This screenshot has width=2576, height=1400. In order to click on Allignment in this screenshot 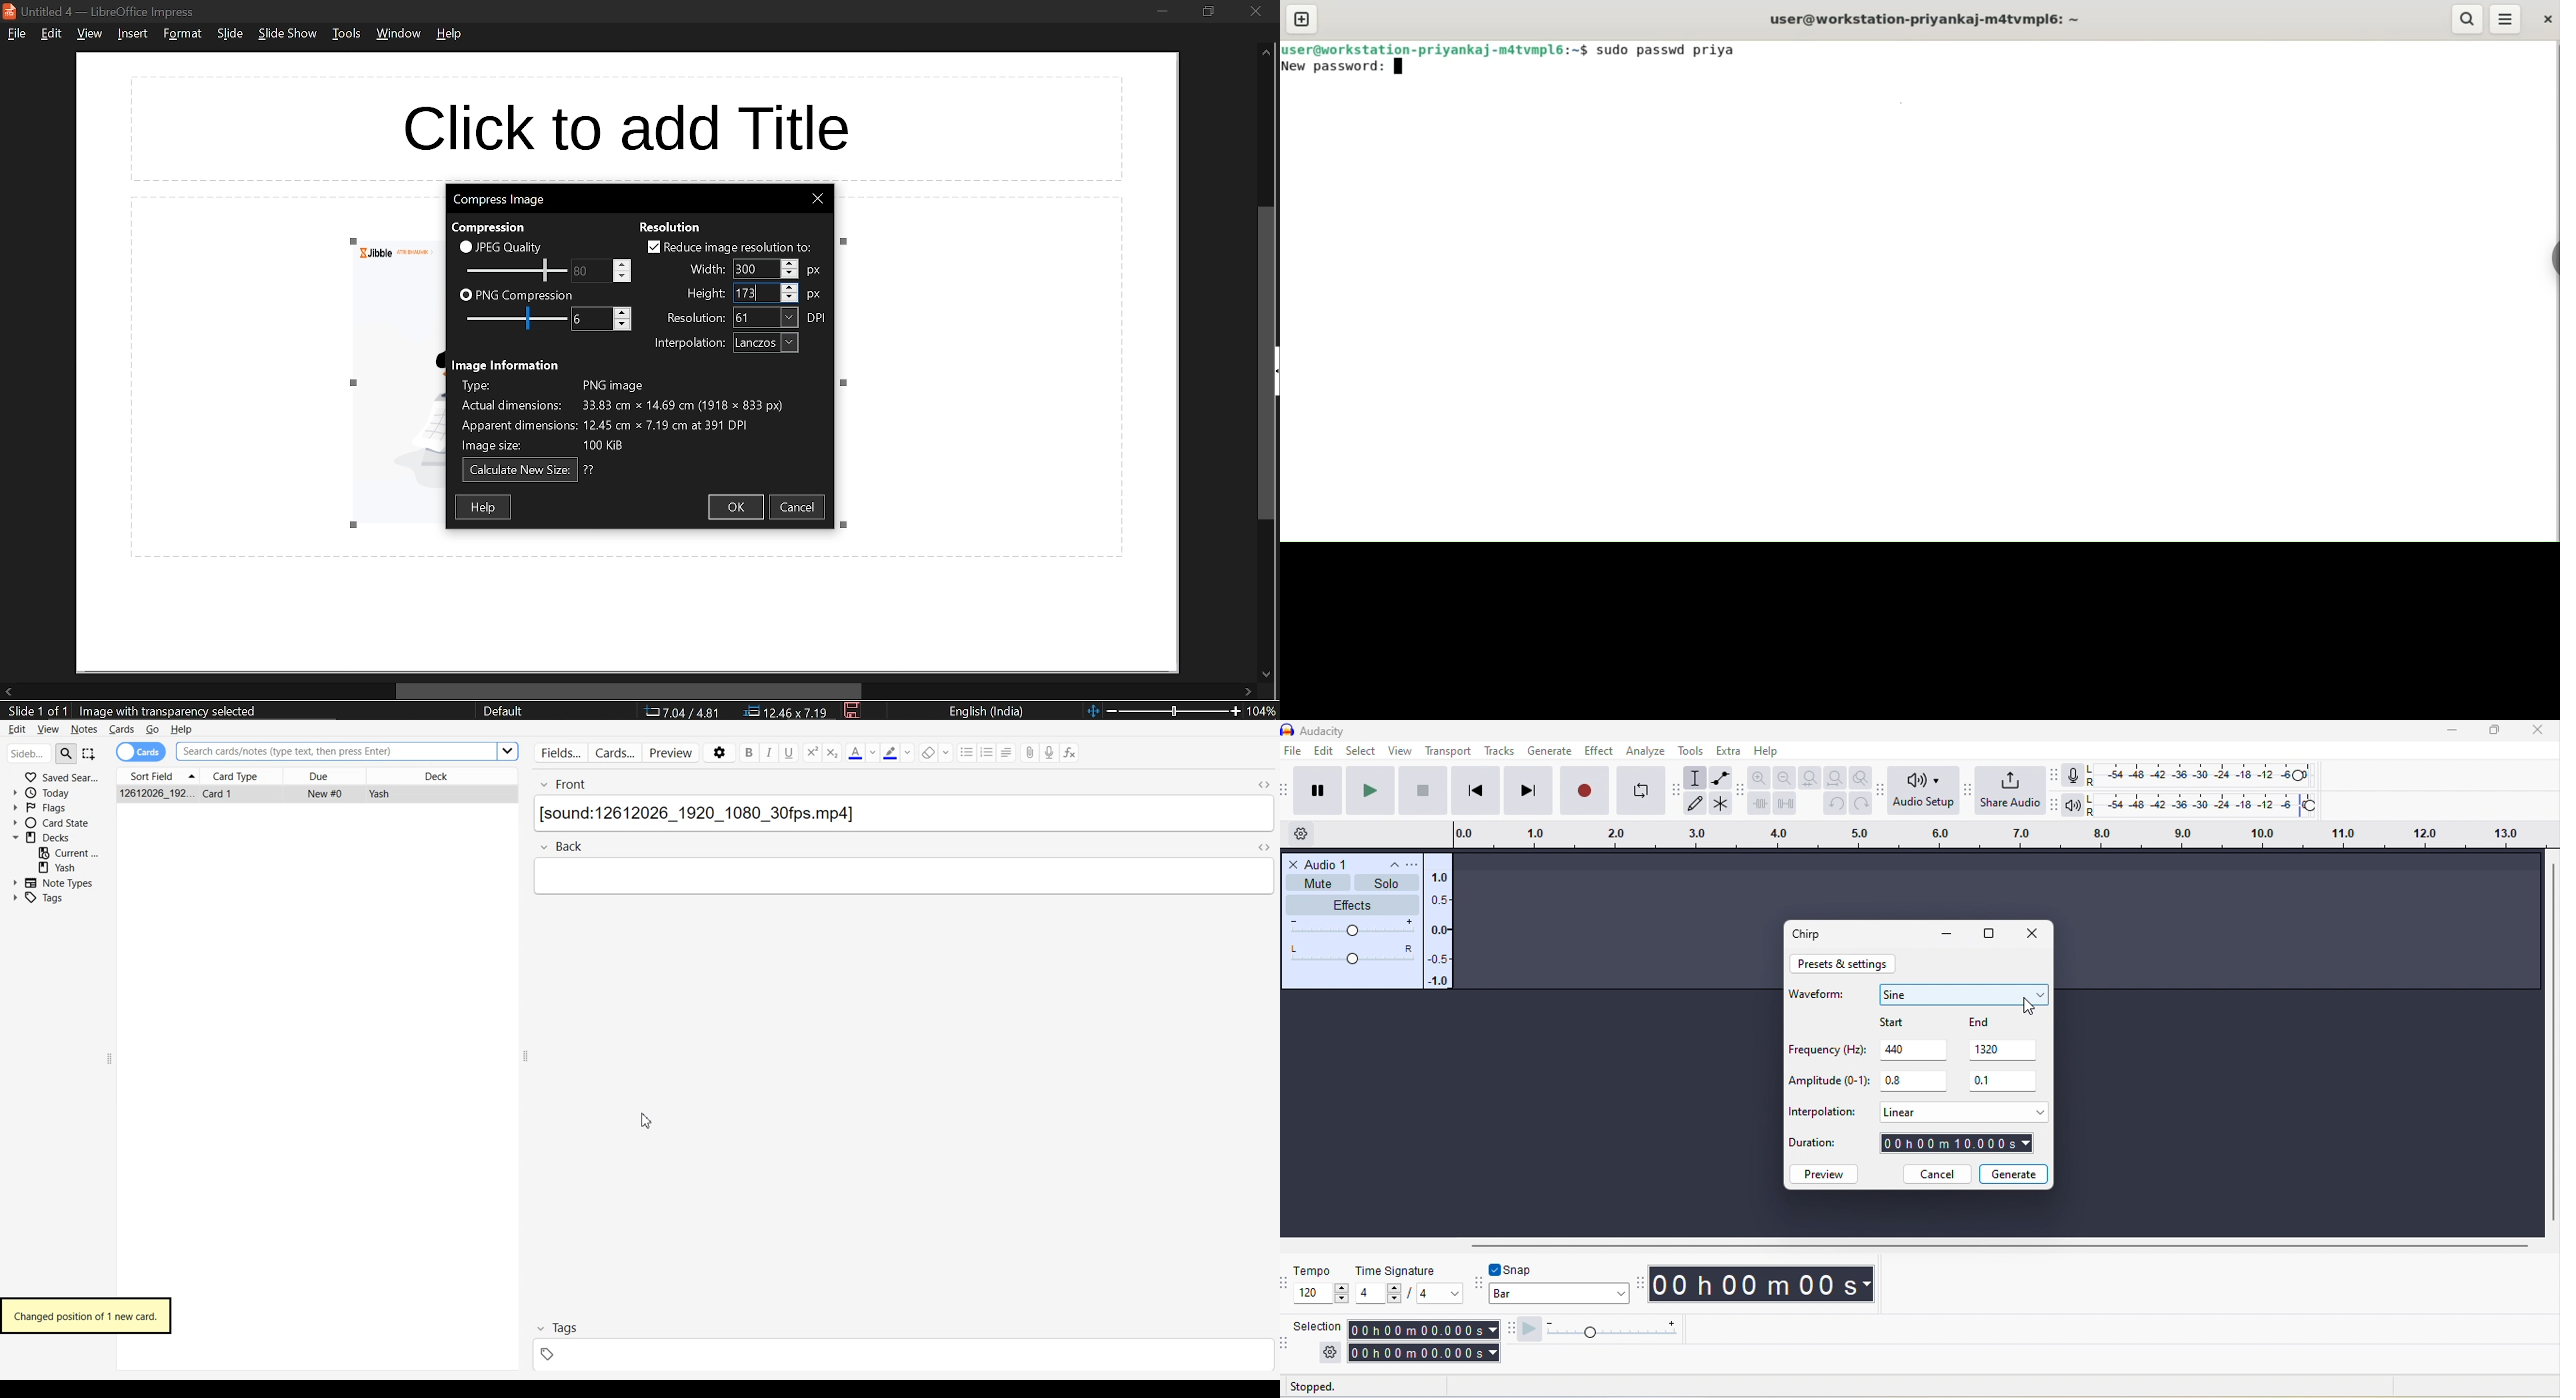, I will do `click(1007, 752)`.